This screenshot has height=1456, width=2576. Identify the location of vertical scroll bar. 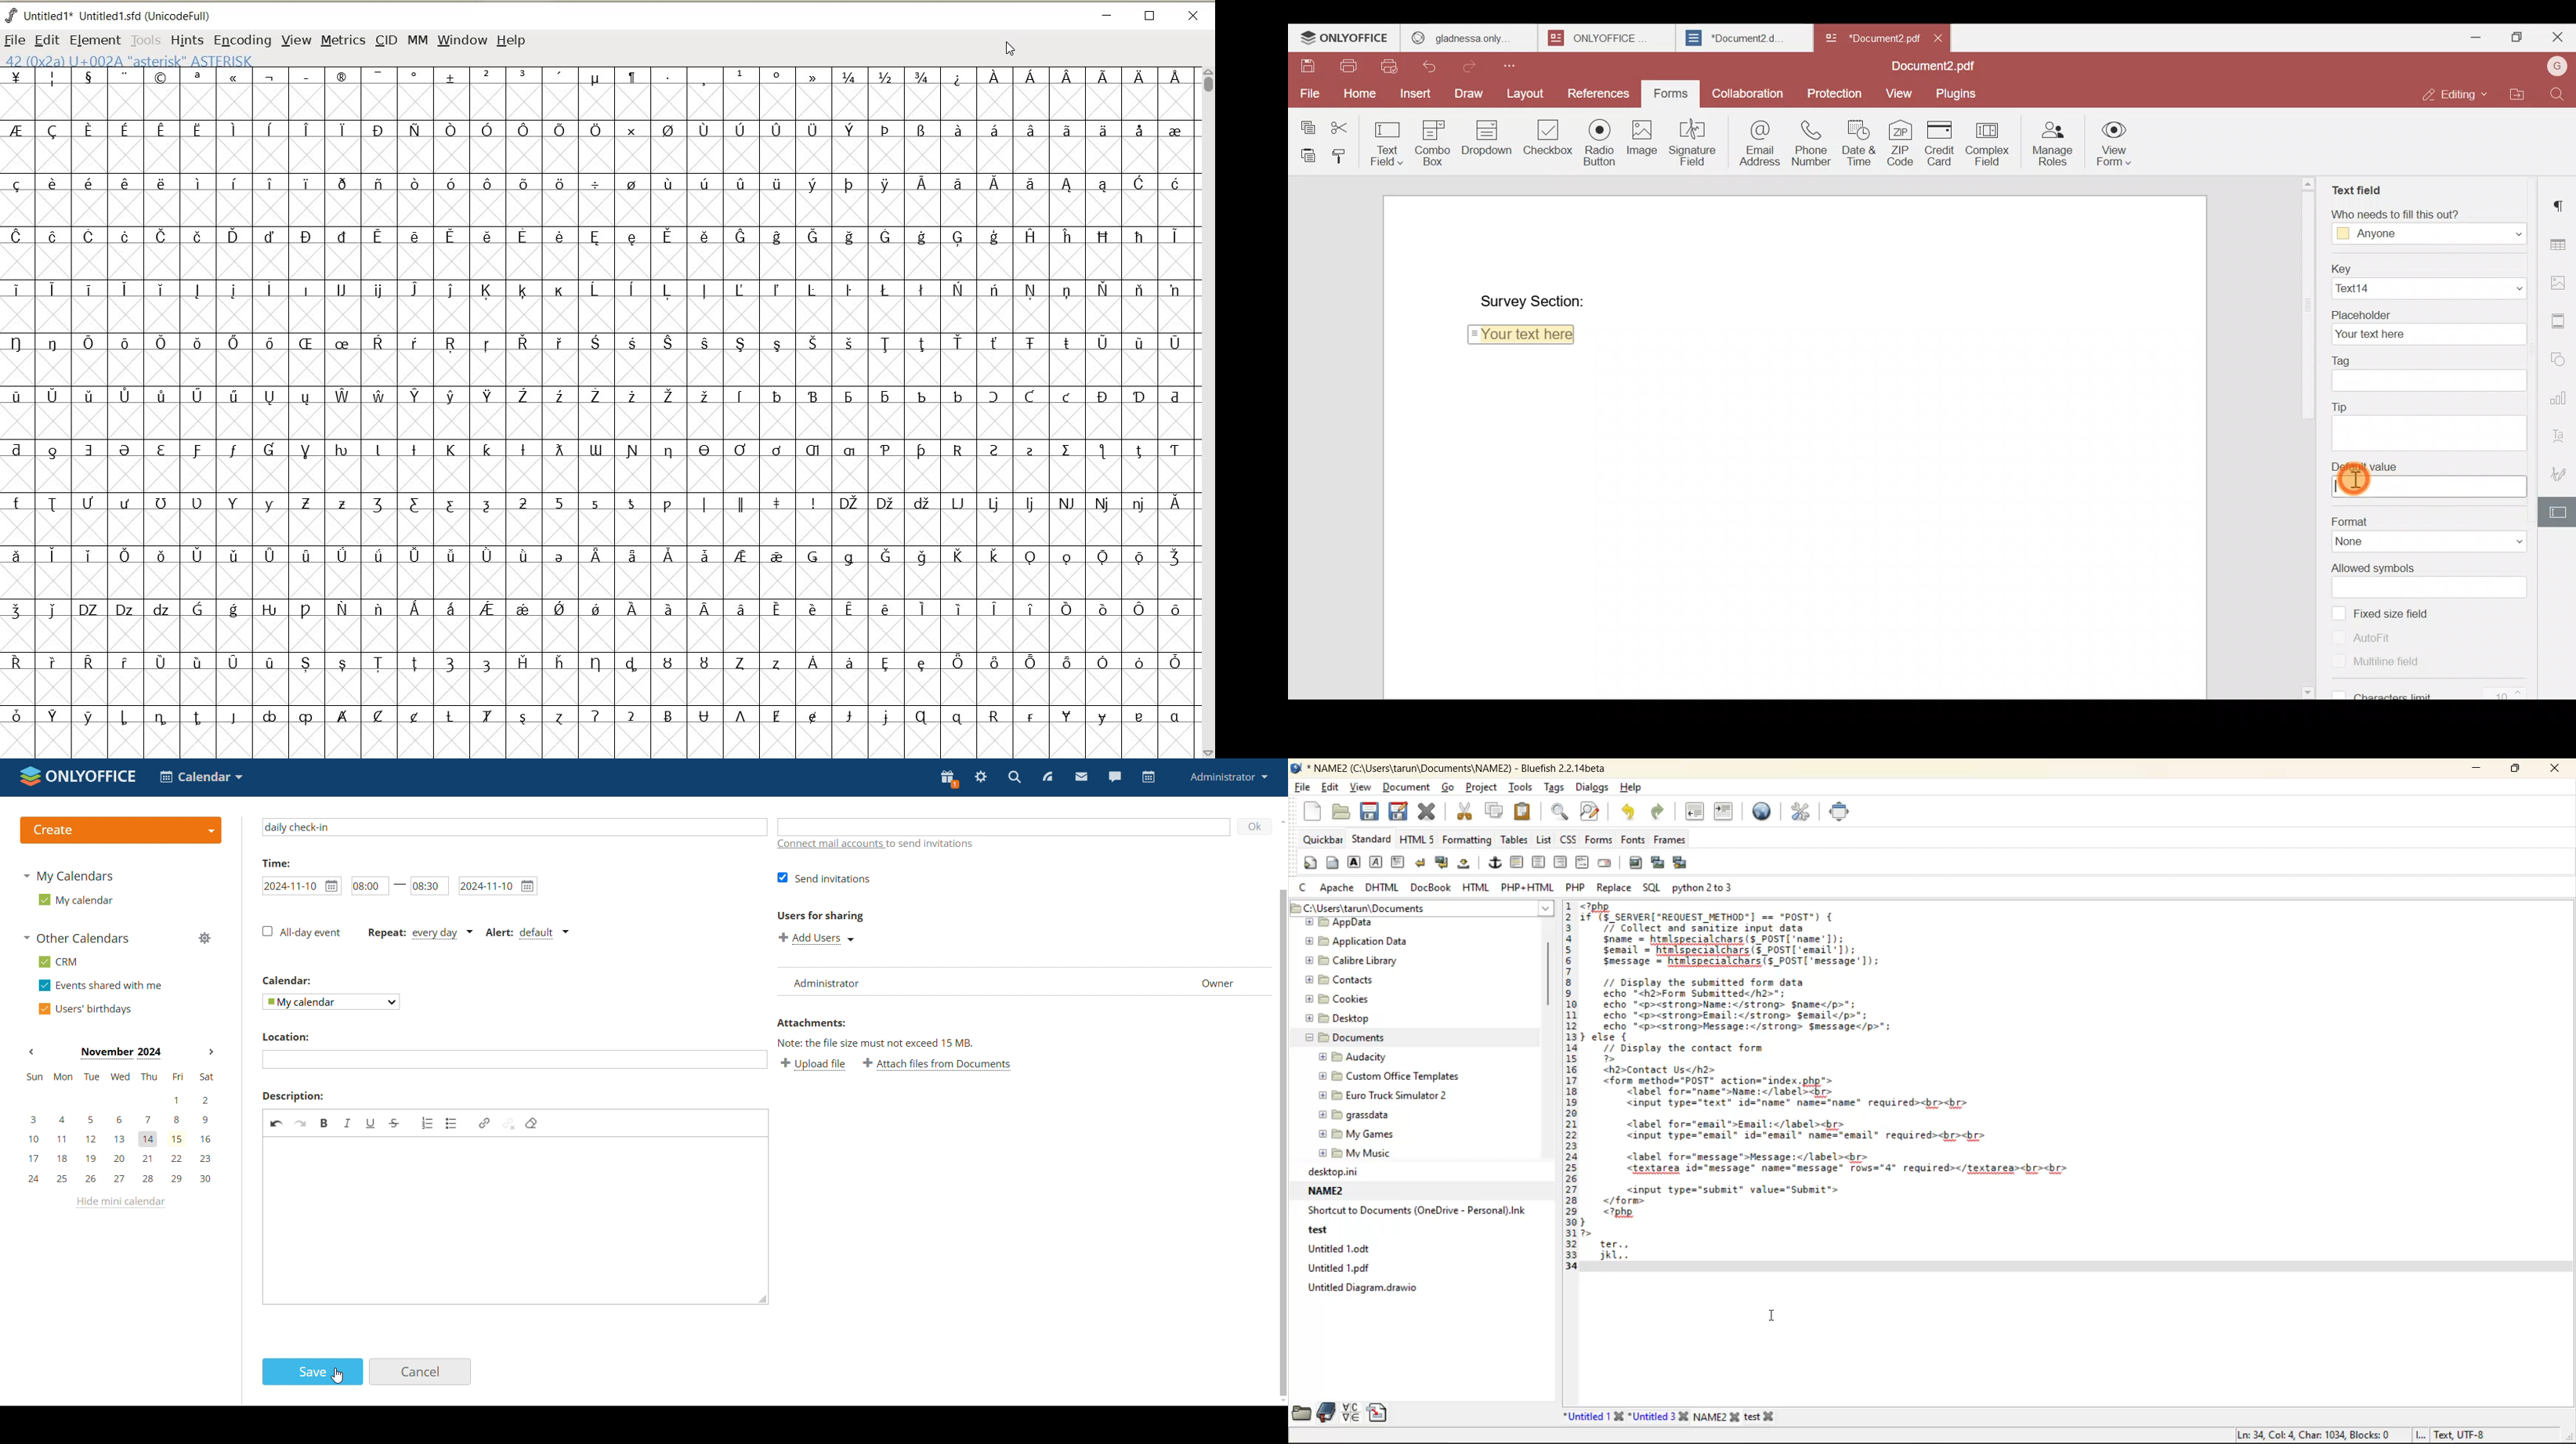
(1548, 976).